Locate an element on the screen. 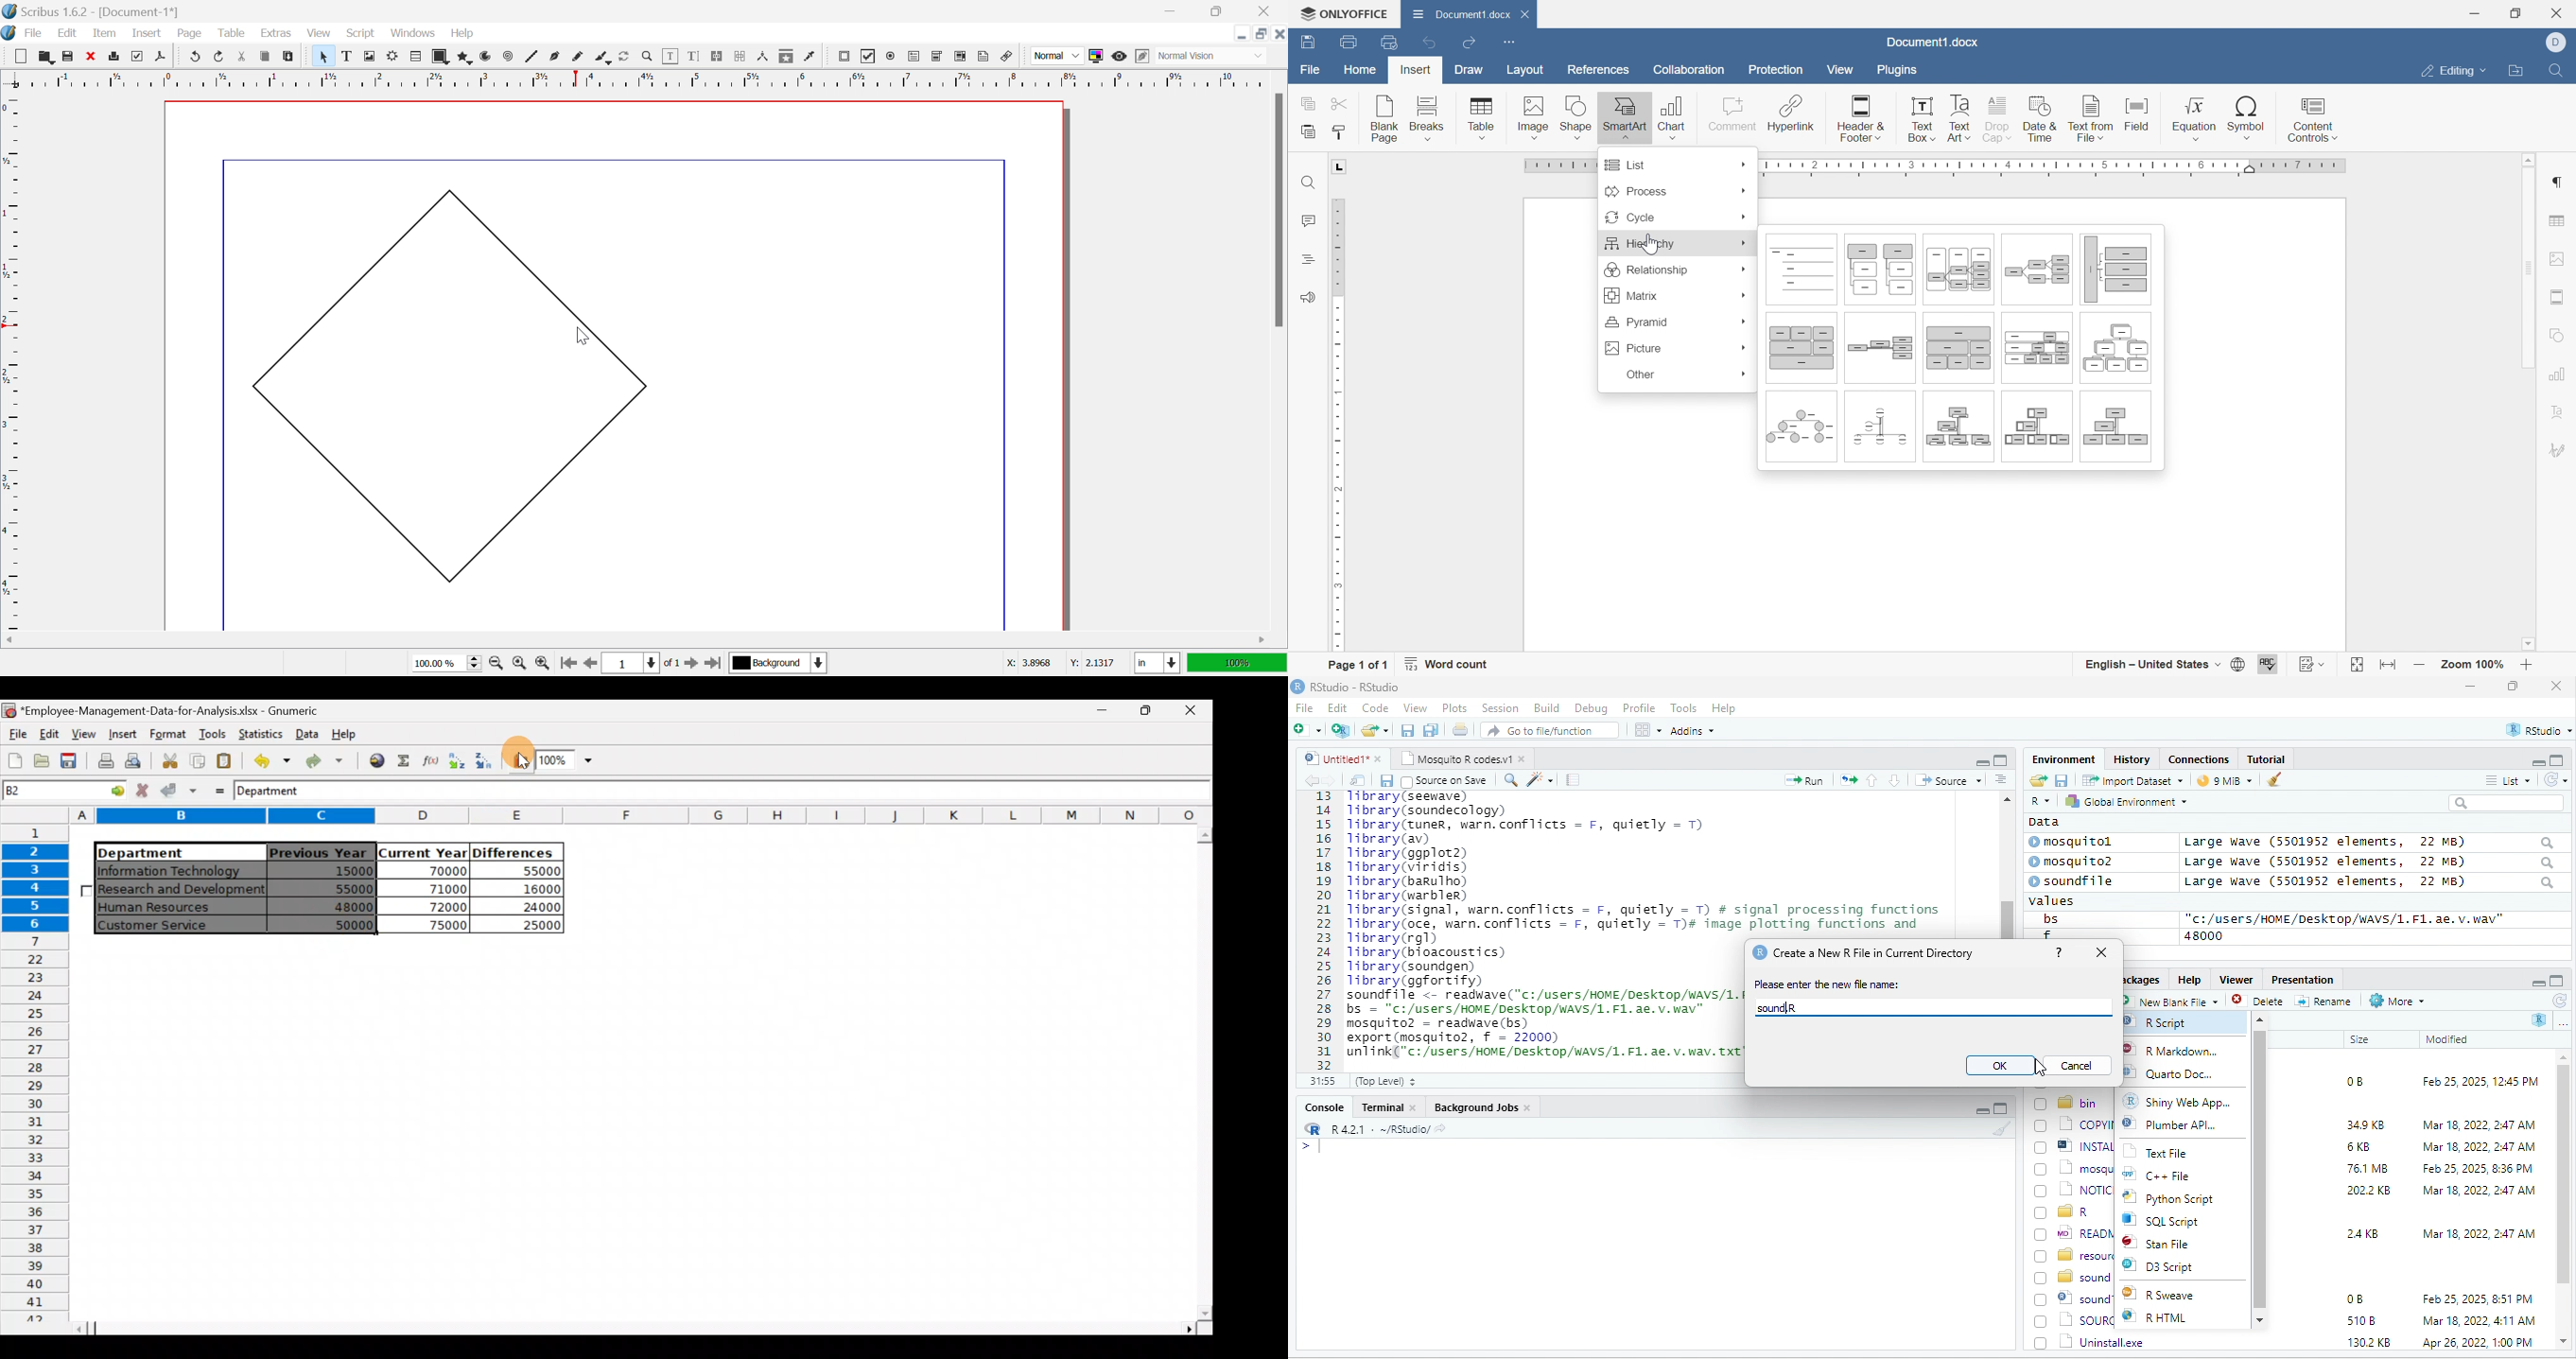 Image resolution: width=2576 pixels, height=1372 pixels. Protection is located at coordinates (1774, 70).